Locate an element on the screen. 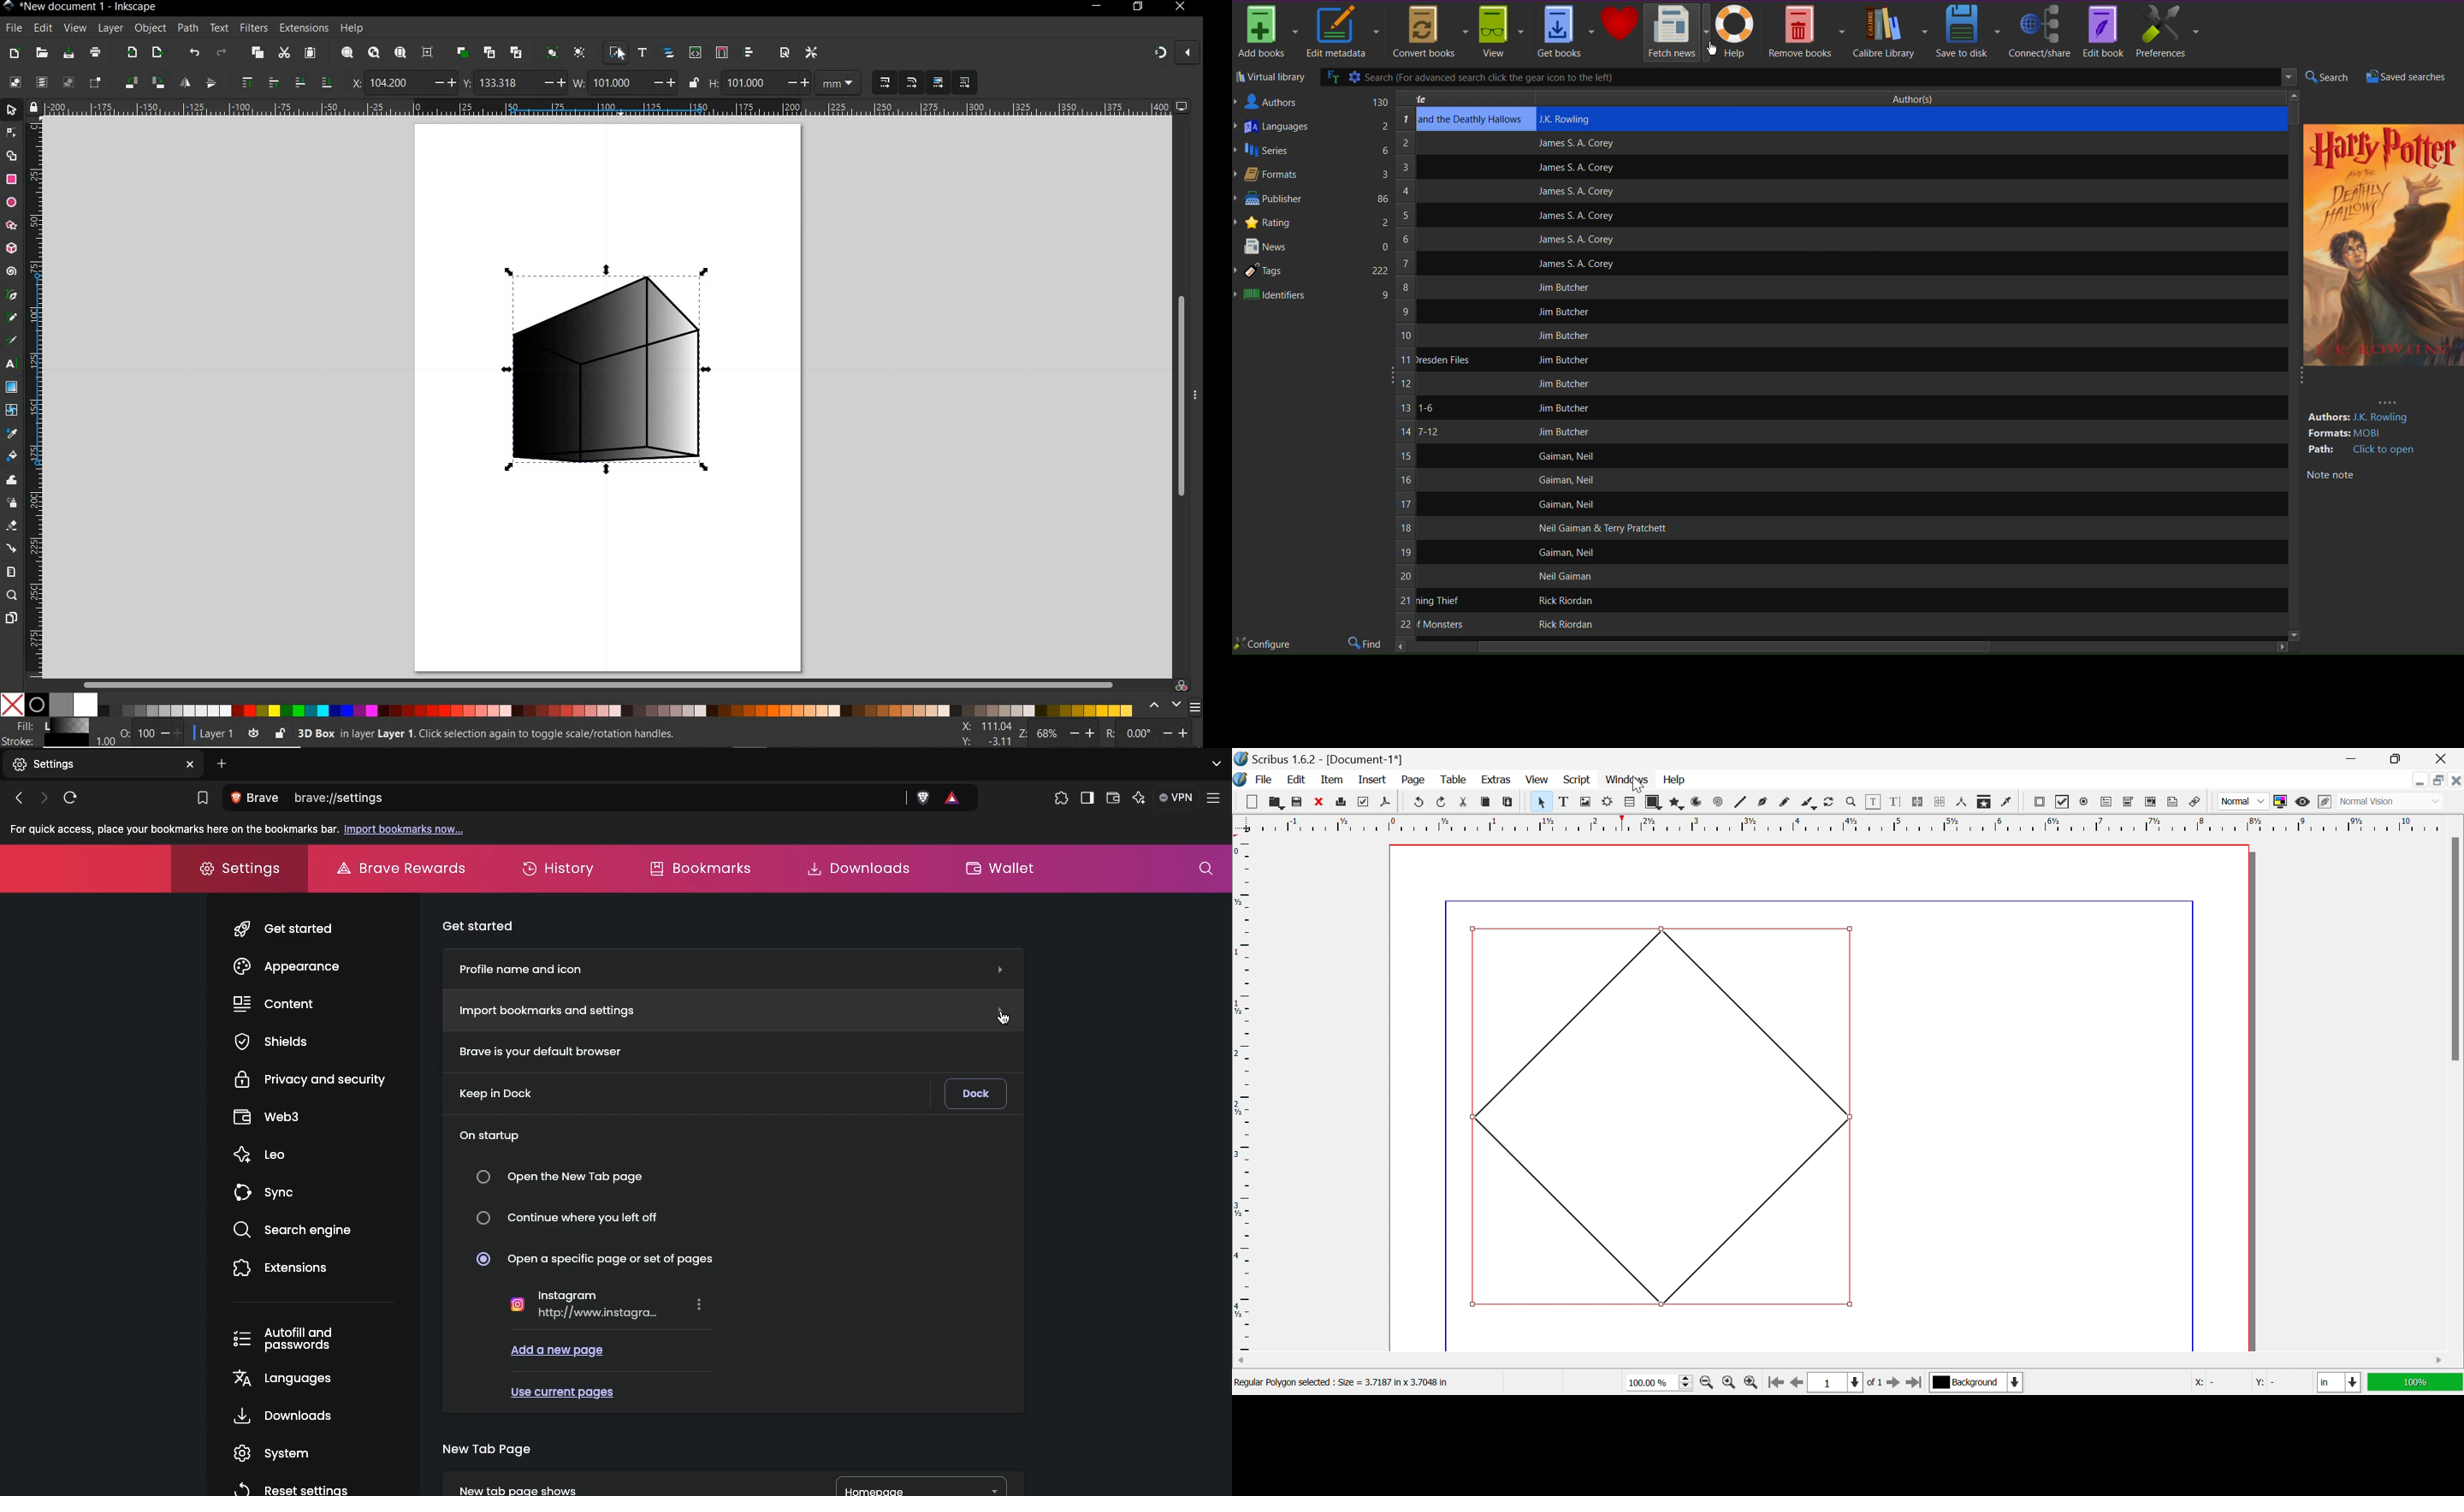  COLOR MODE is located at coordinates (567, 705).